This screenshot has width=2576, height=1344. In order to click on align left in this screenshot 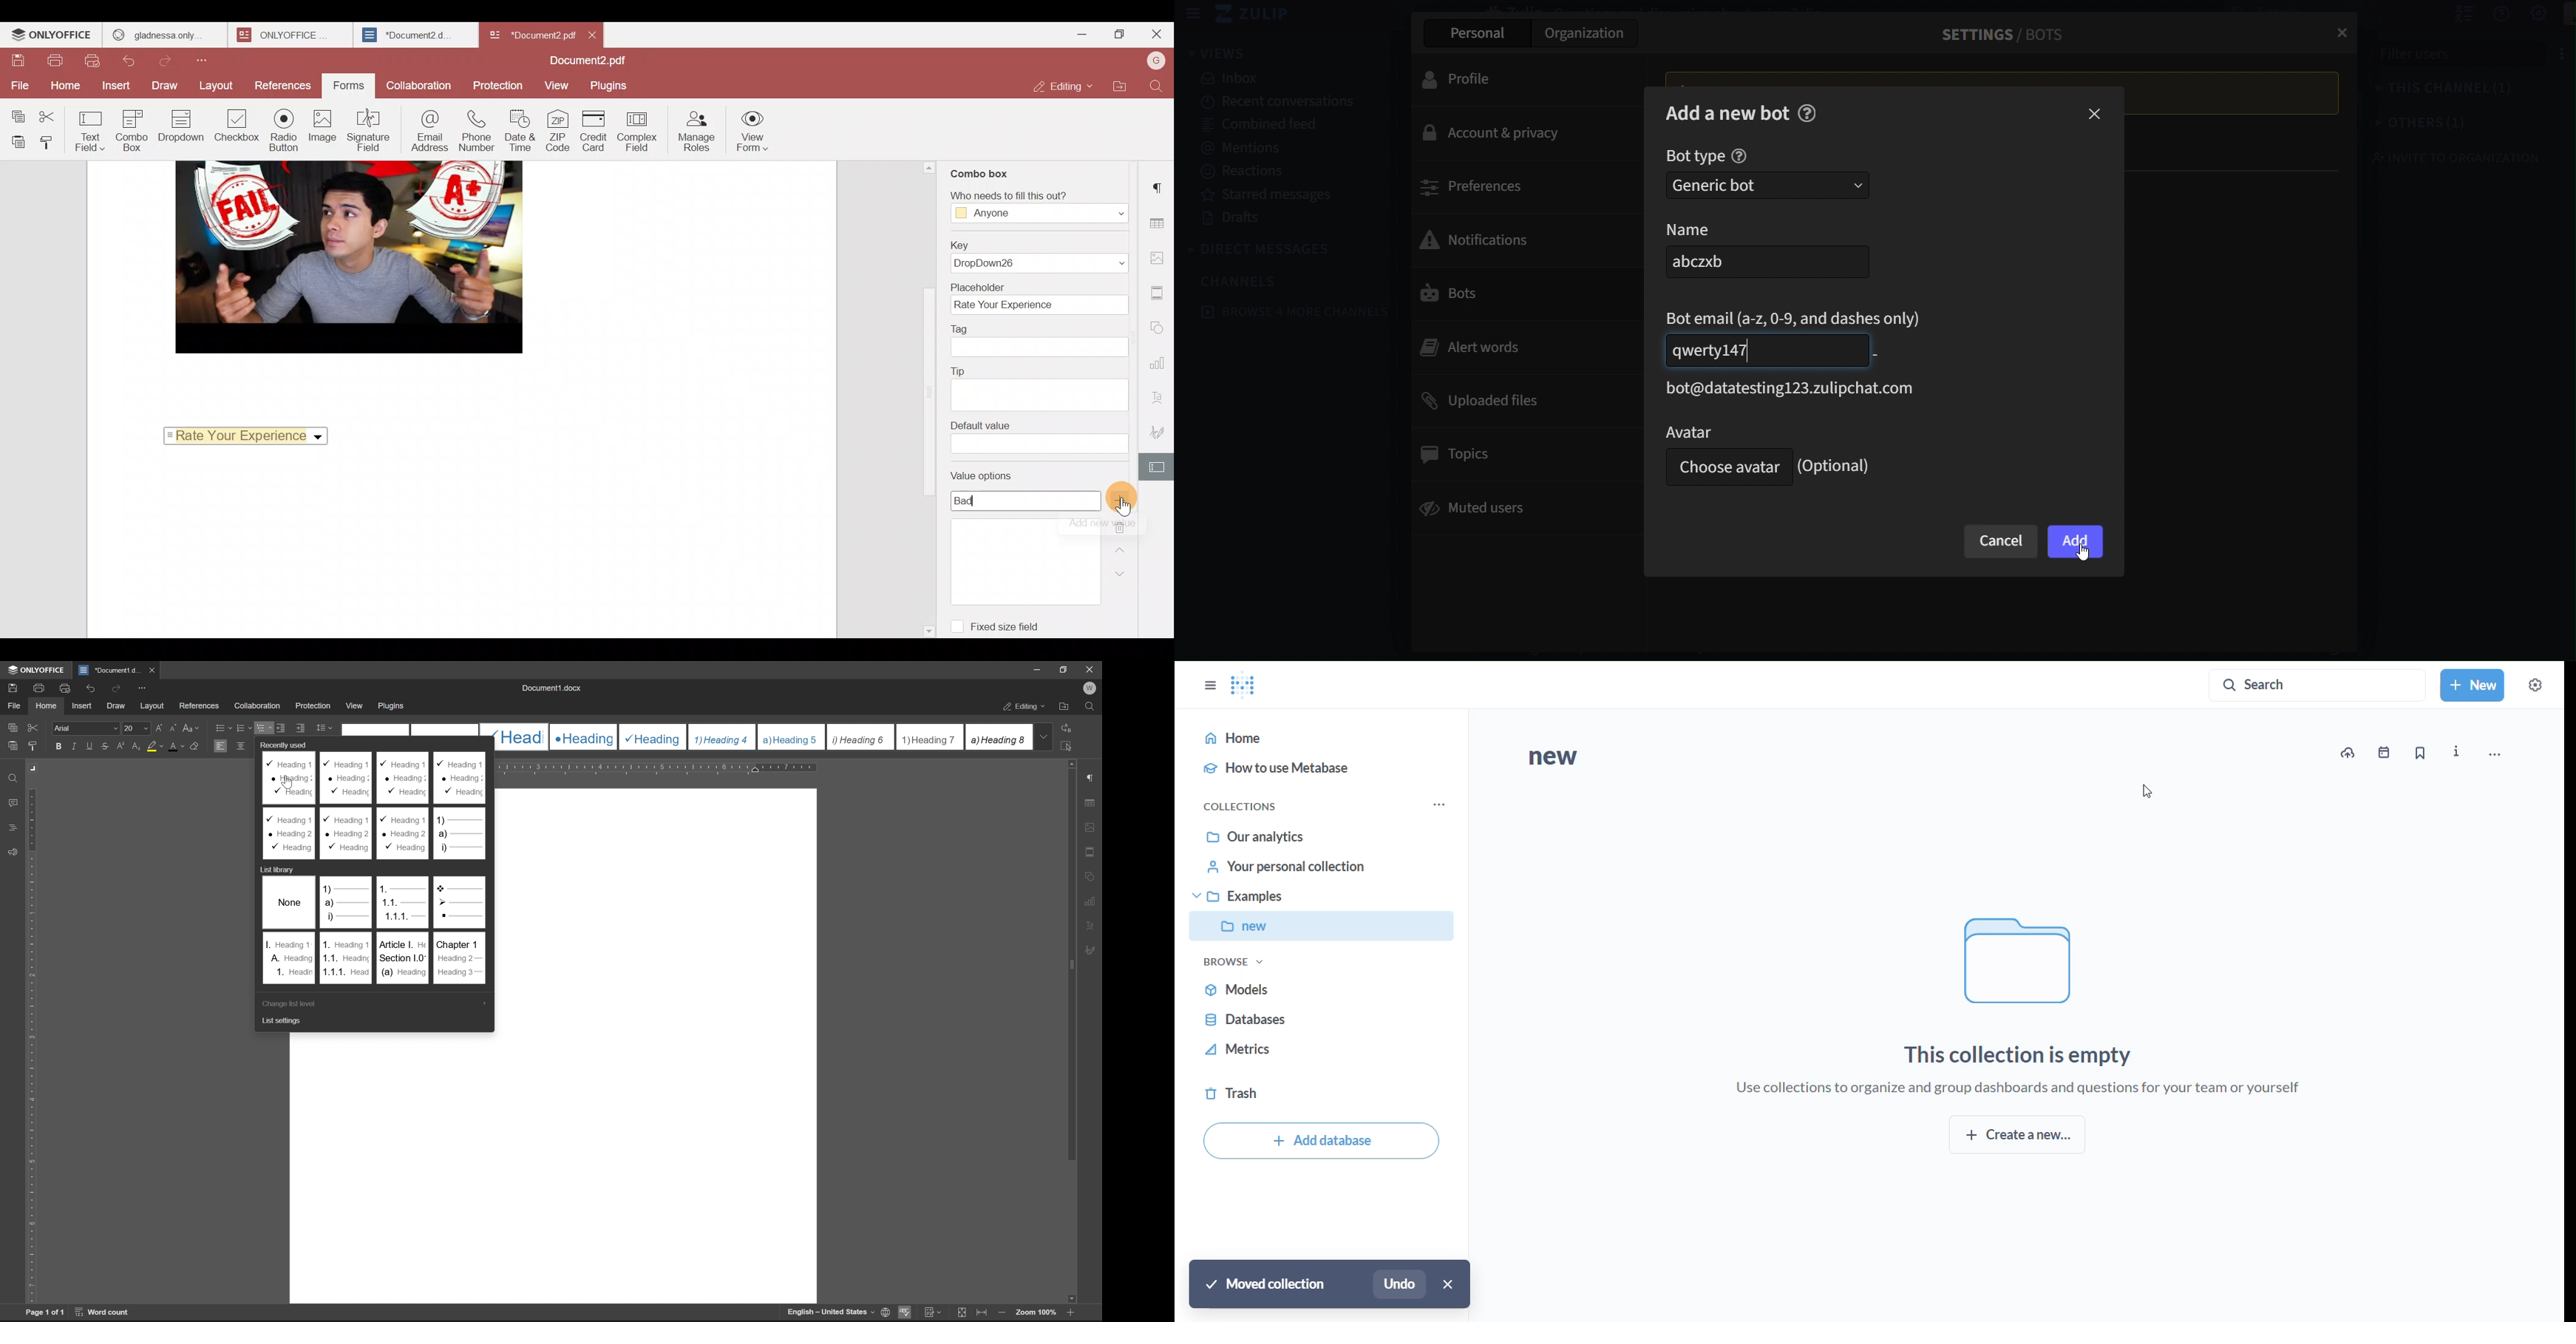, I will do `click(220, 745)`.